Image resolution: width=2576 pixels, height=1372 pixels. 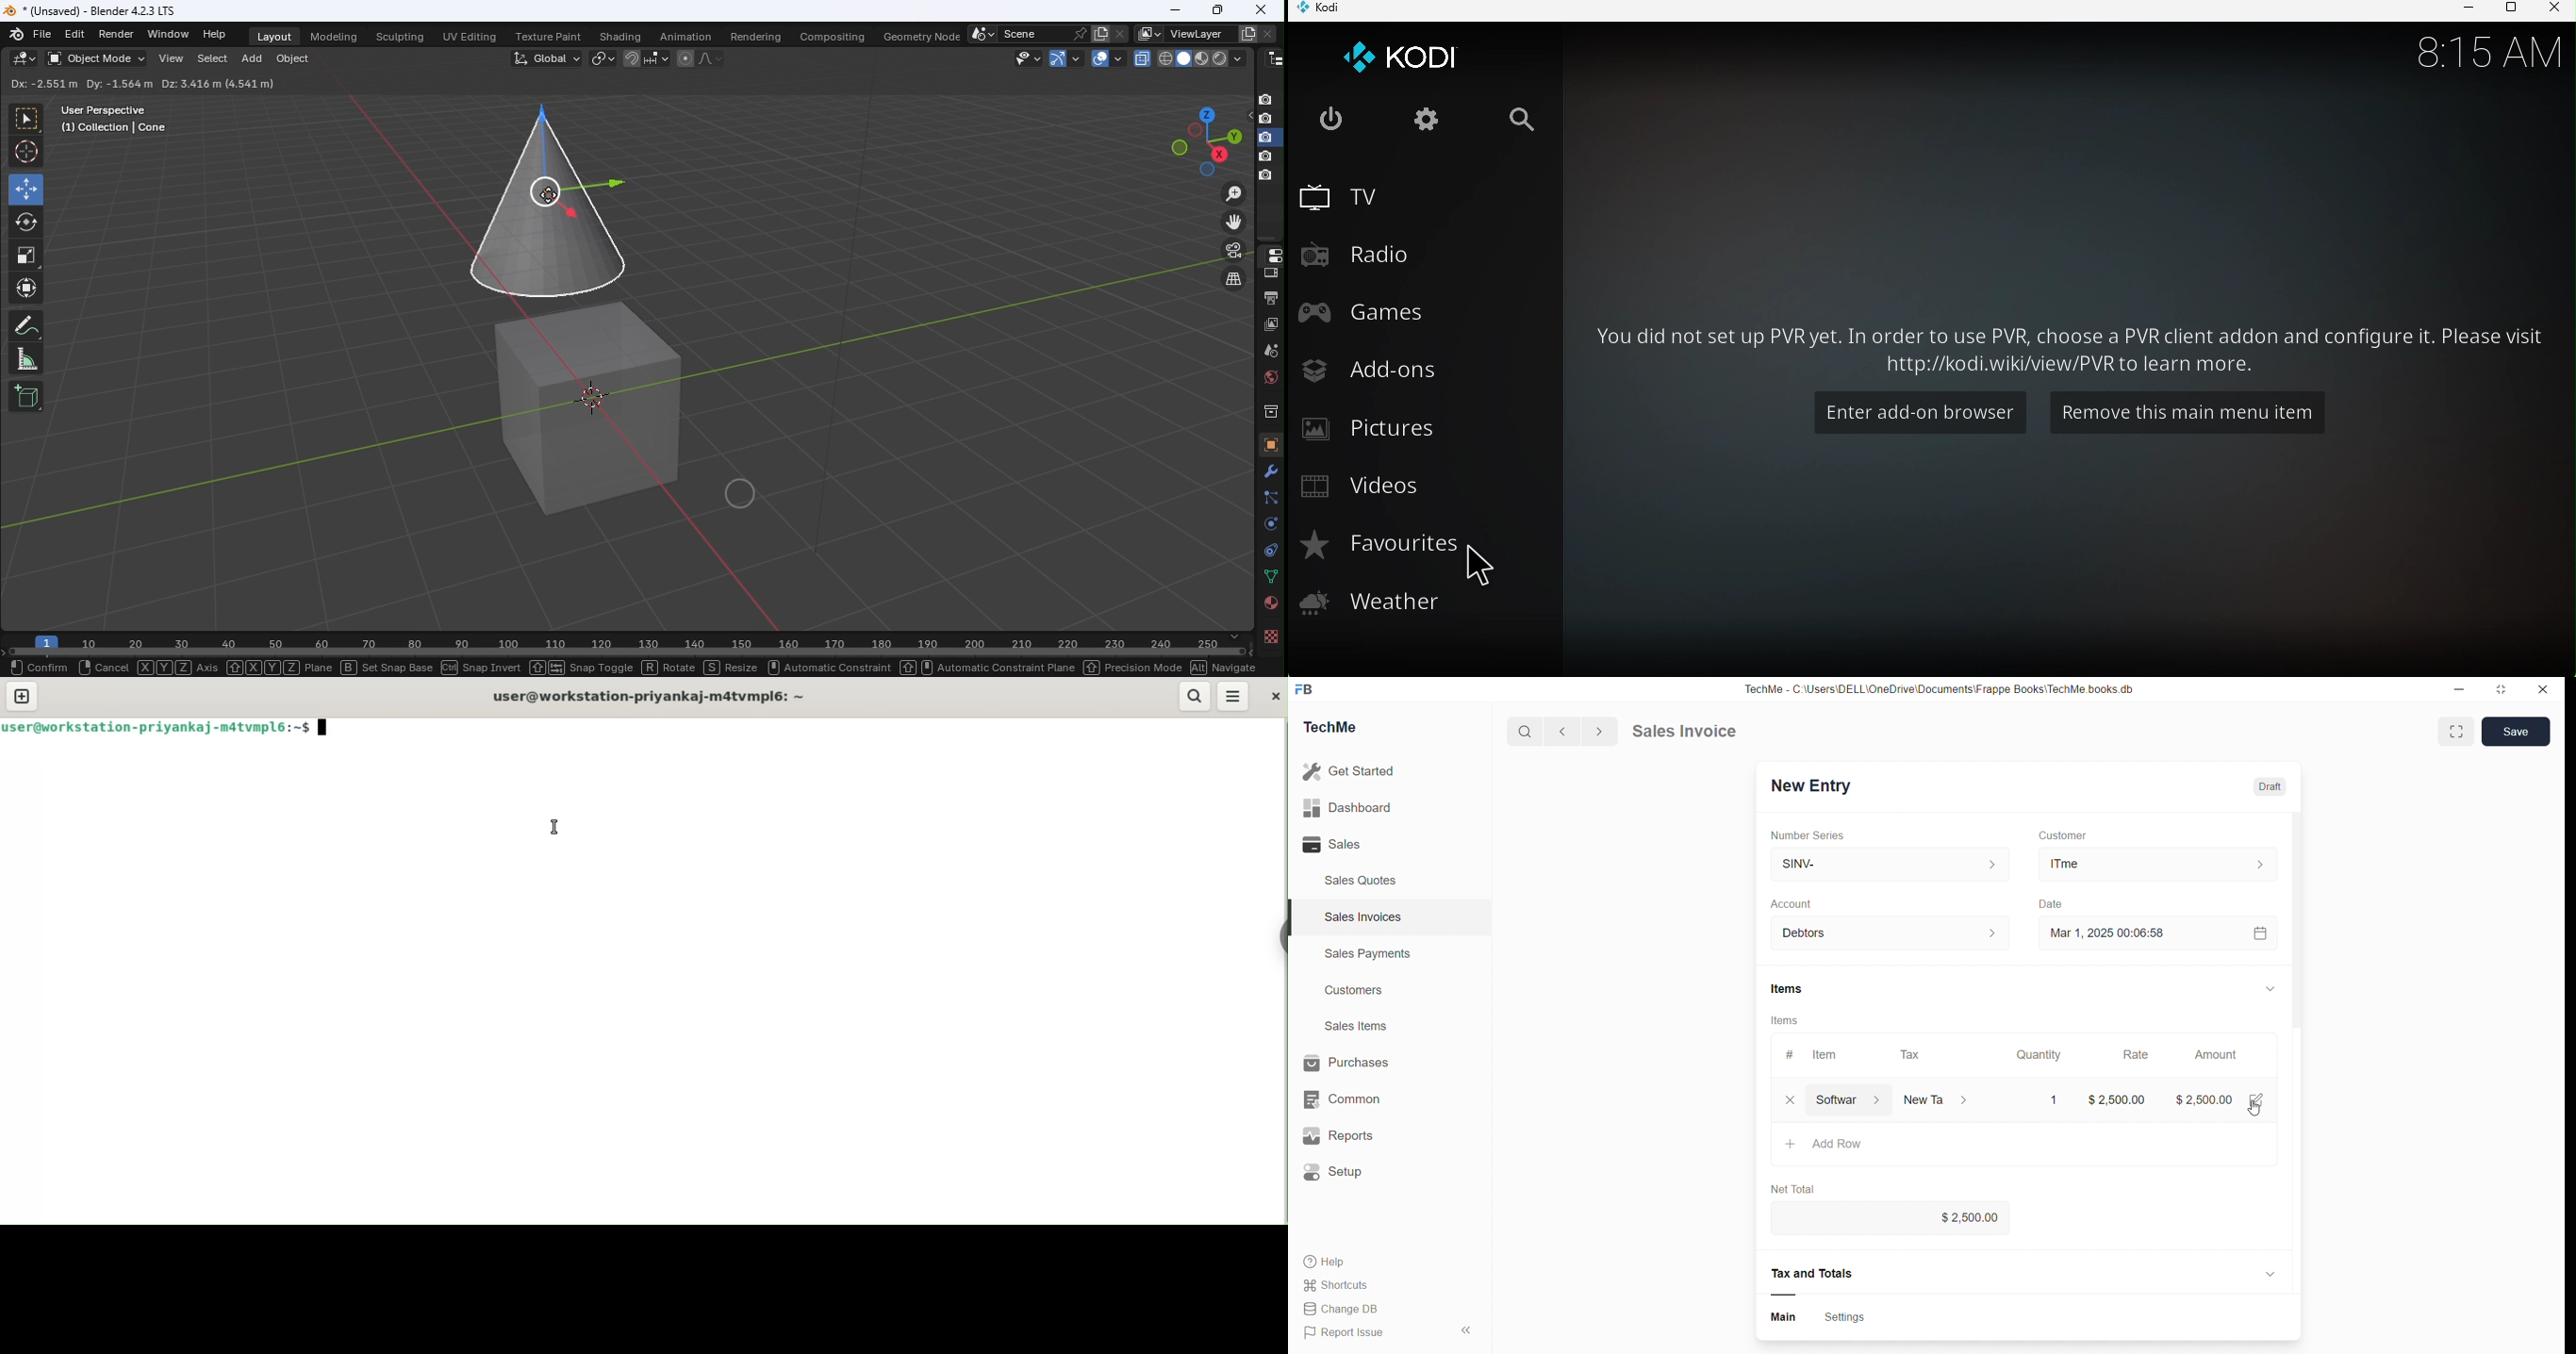 What do you see at coordinates (1812, 934) in the screenshot?
I see `Account` at bounding box center [1812, 934].